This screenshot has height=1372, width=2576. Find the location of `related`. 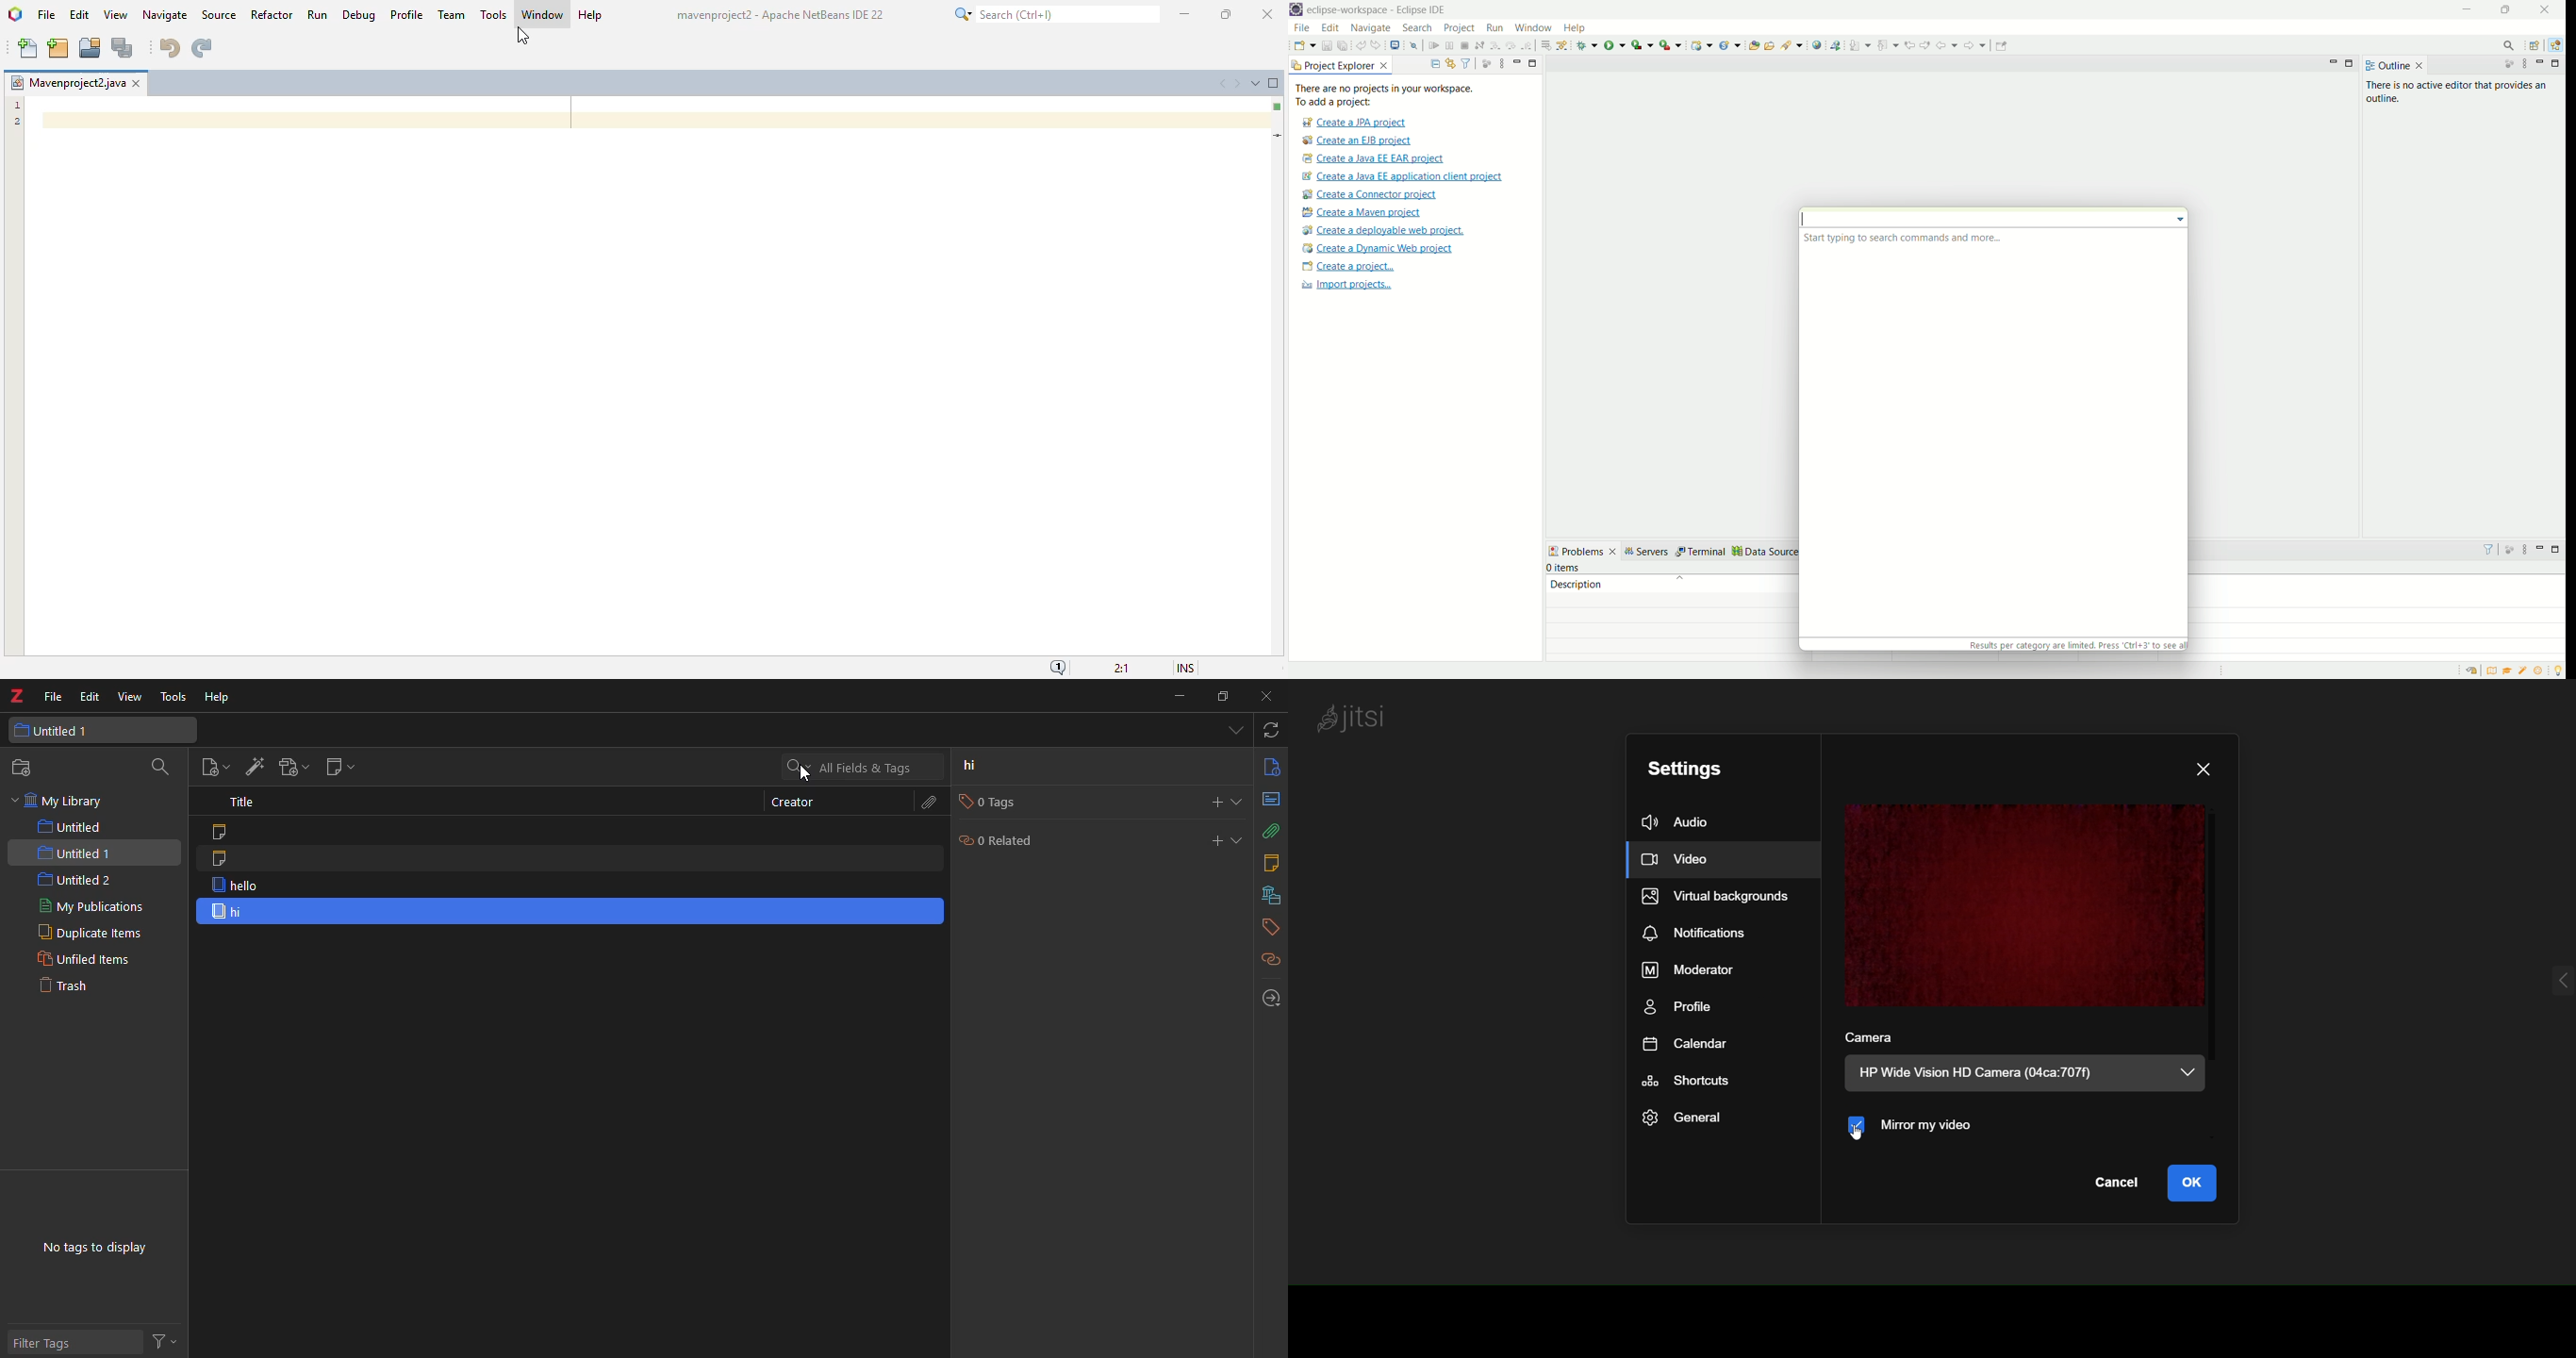

related is located at coordinates (1270, 961).